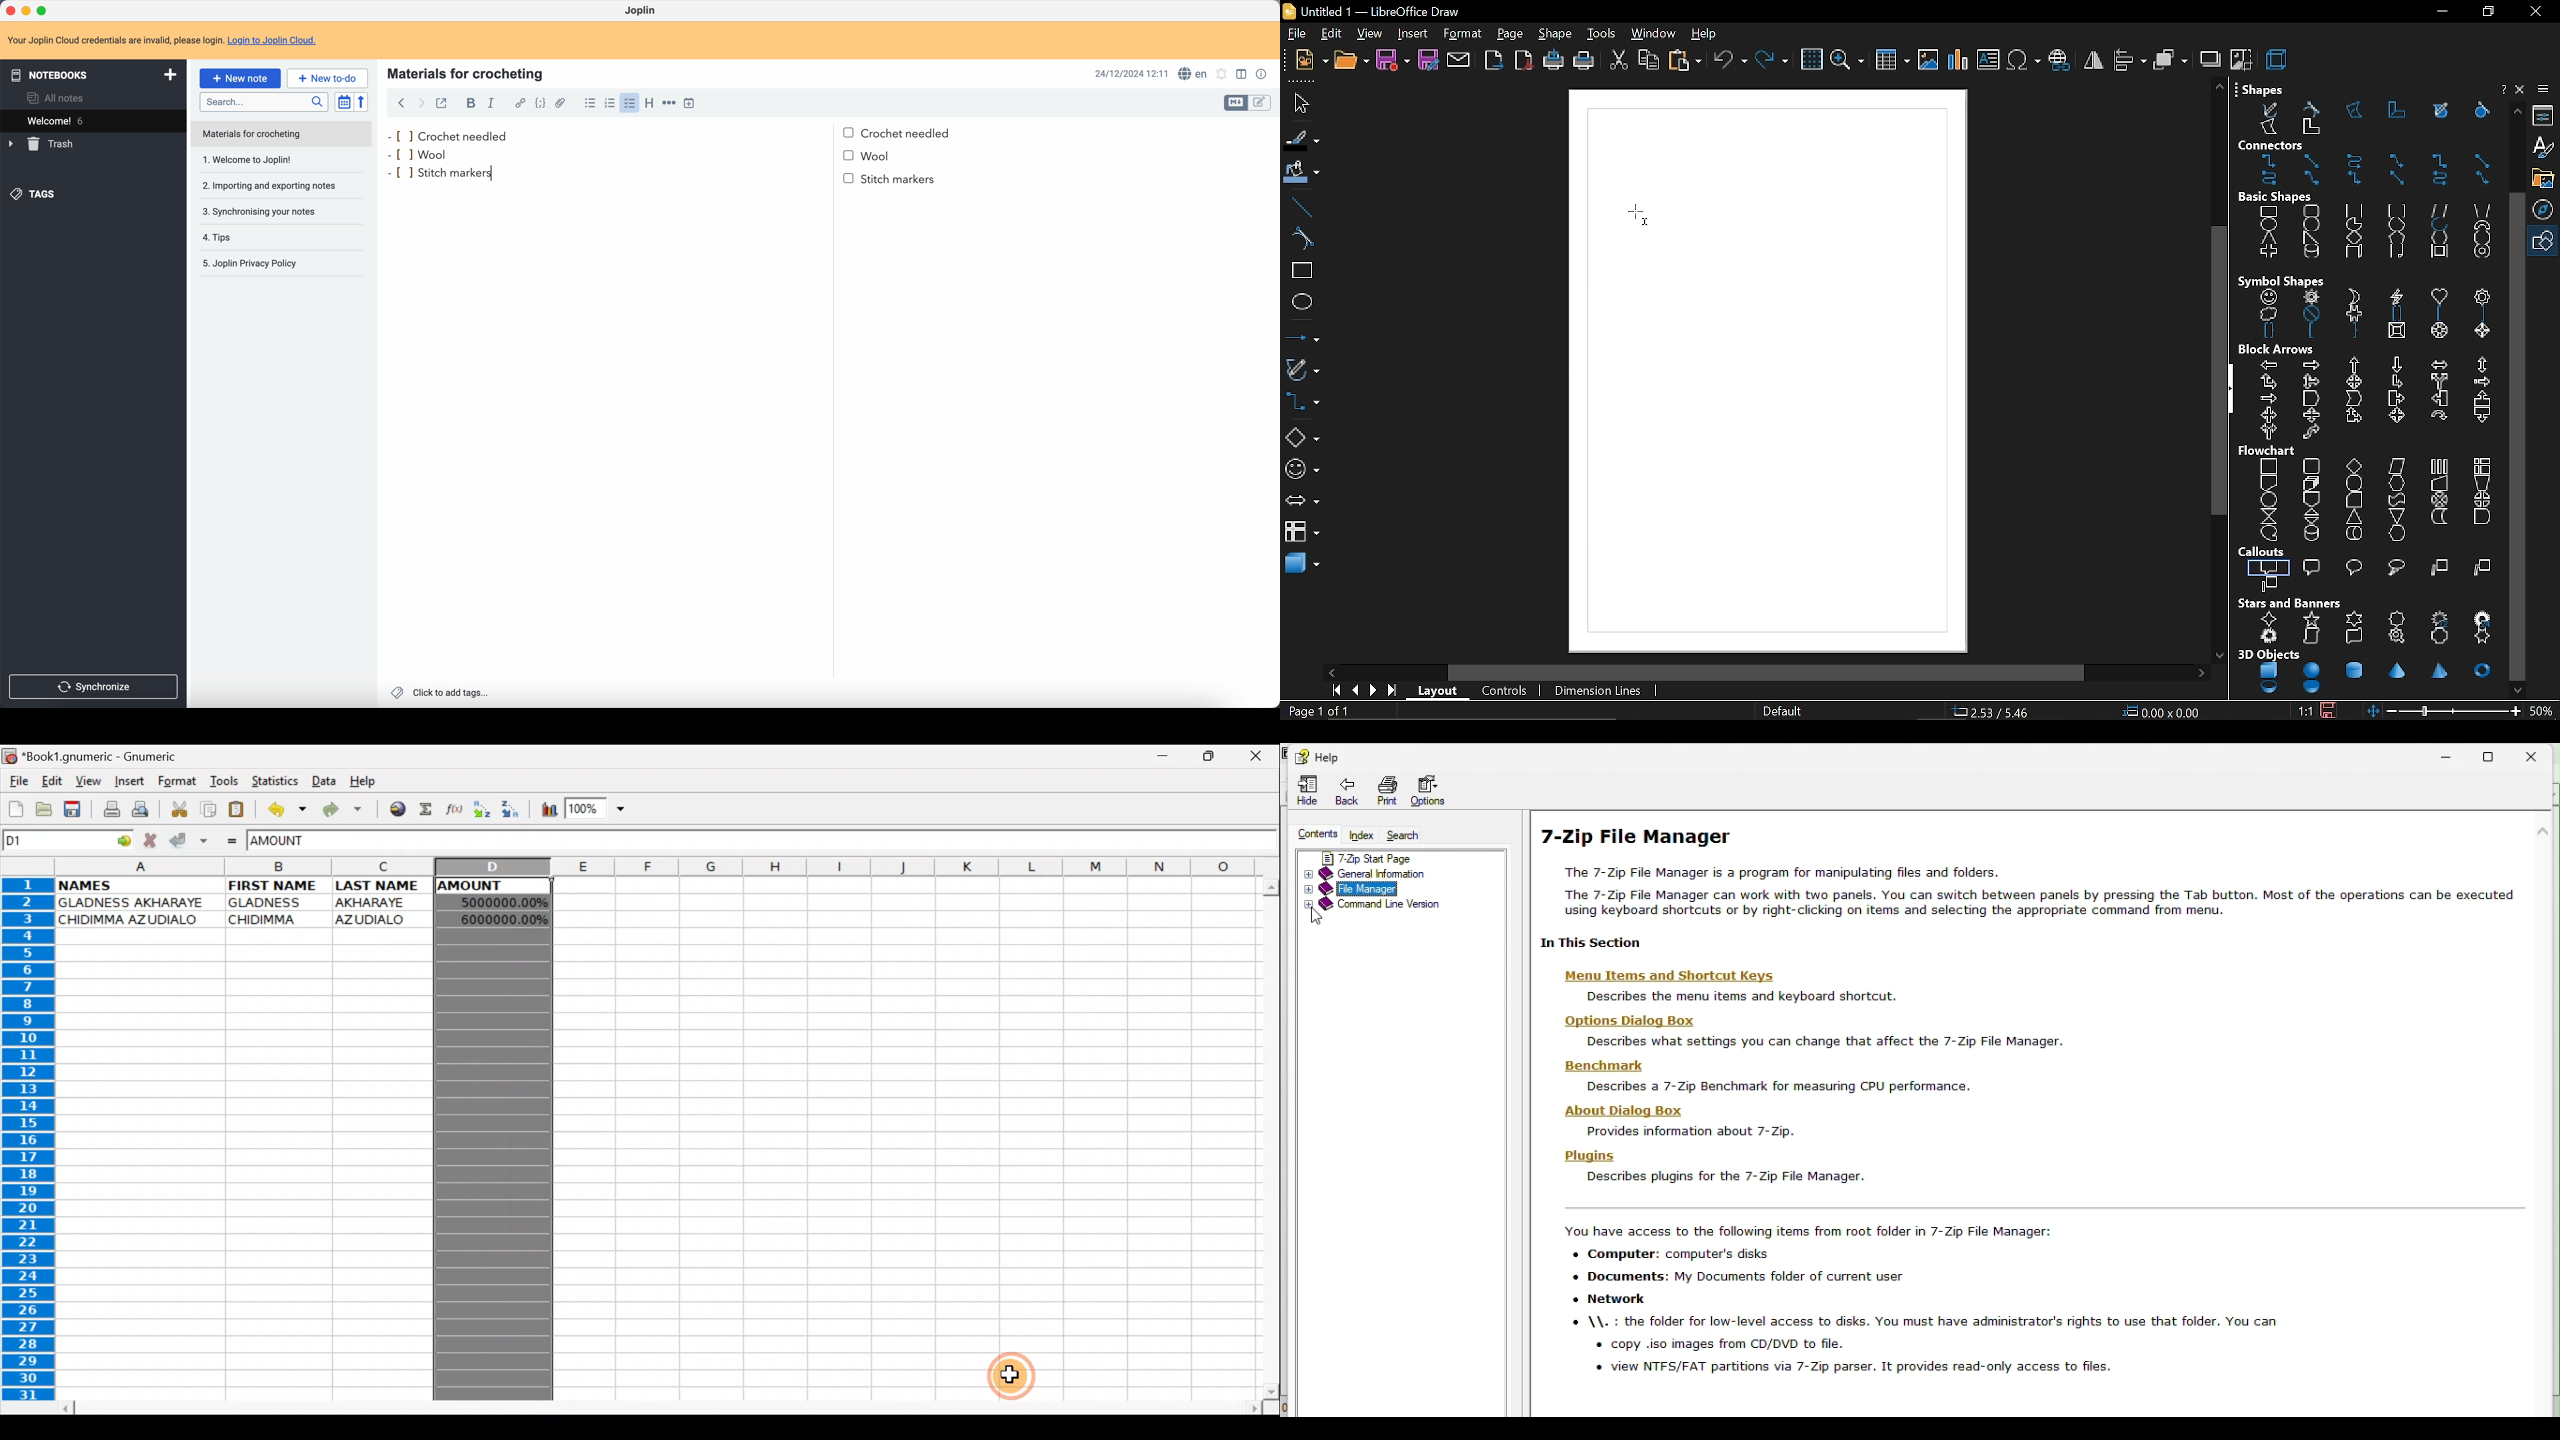 The image size is (2576, 1456). What do you see at coordinates (2484, 314) in the screenshot?
I see `right bracket` at bounding box center [2484, 314].